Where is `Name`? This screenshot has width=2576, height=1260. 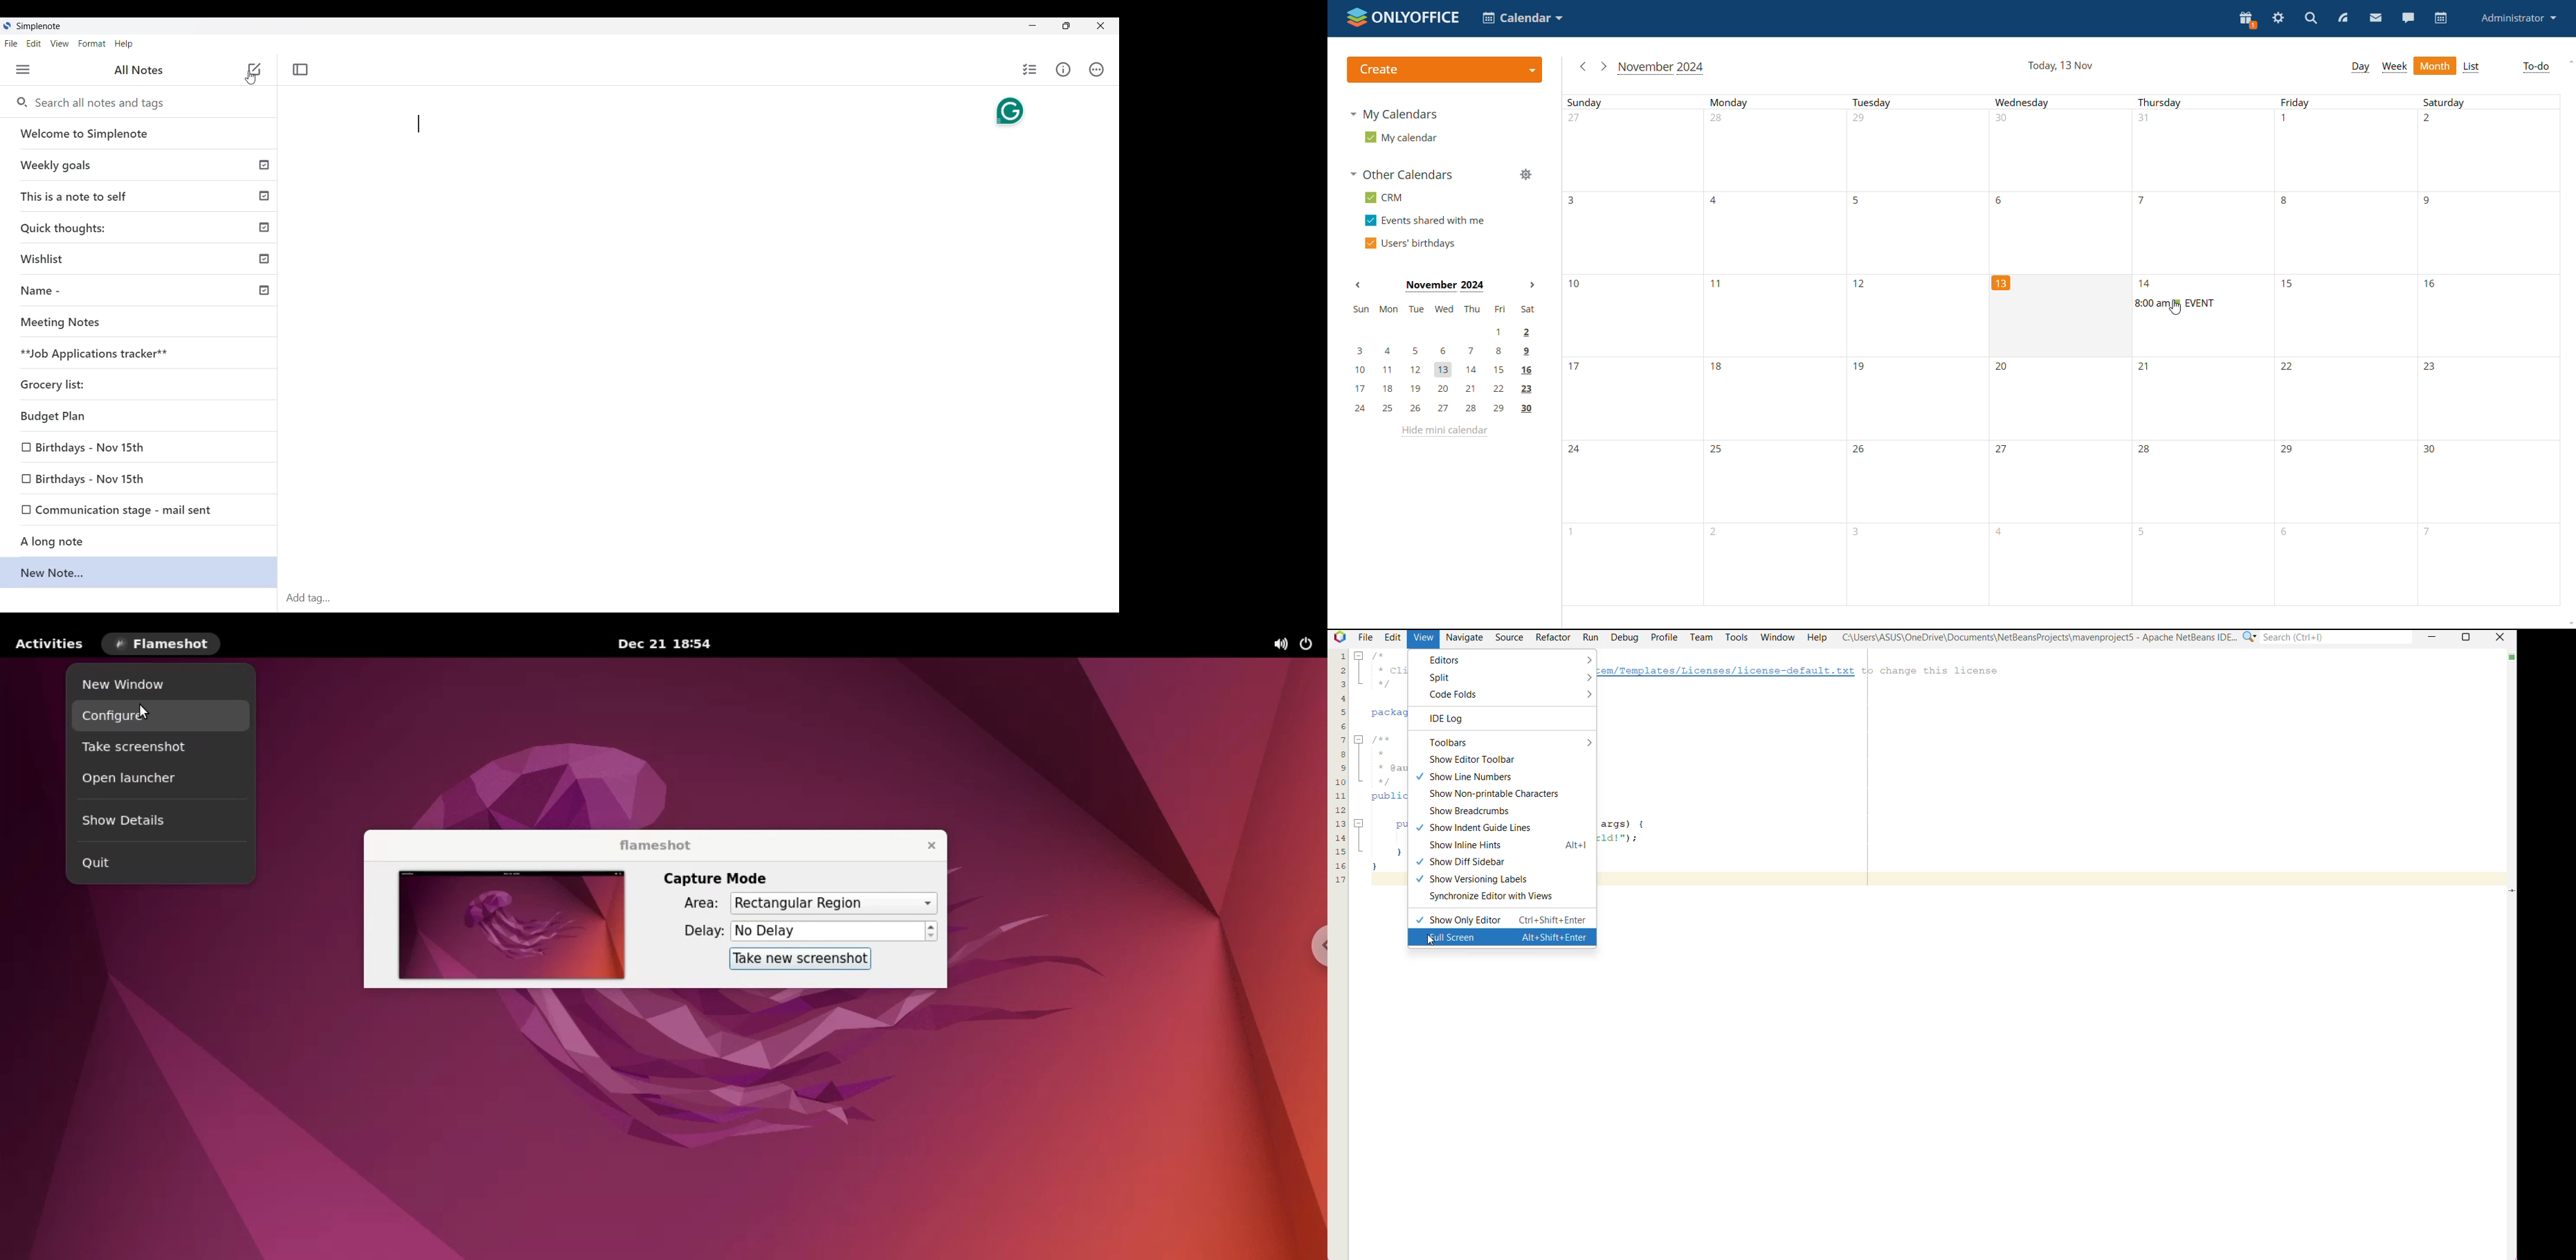 Name is located at coordinates (144, 288).